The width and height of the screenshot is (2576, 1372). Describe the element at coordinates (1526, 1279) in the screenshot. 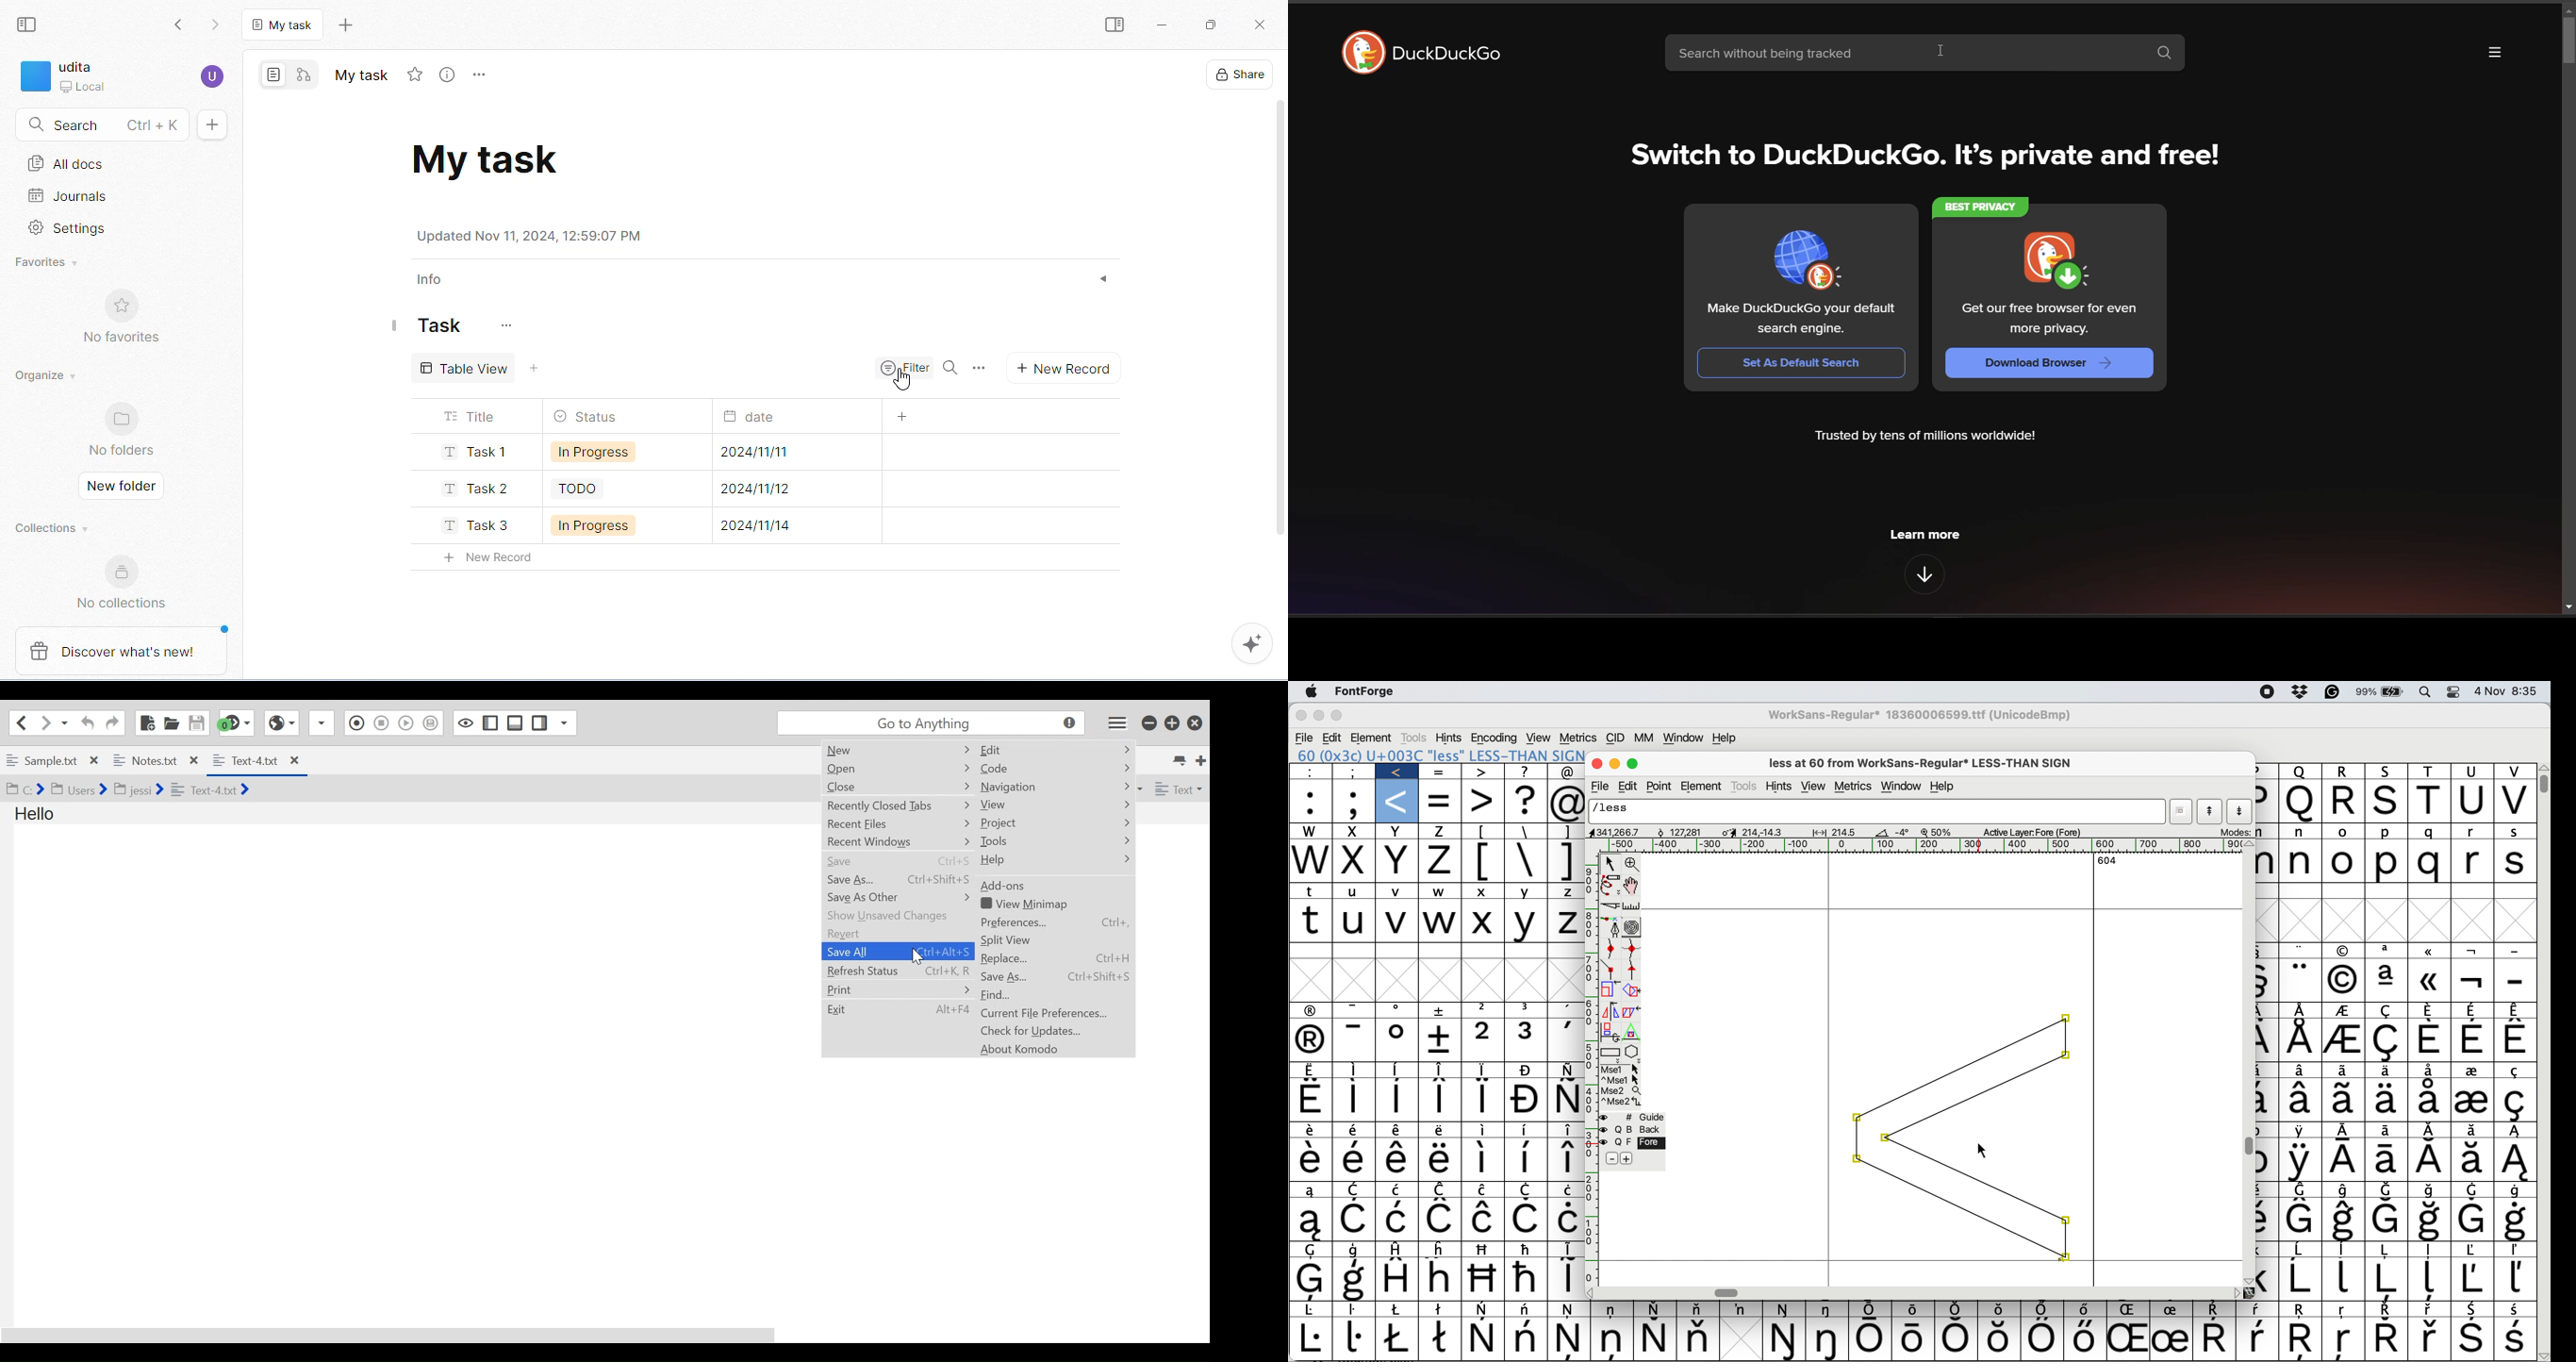

I see `Symbol` at that location.